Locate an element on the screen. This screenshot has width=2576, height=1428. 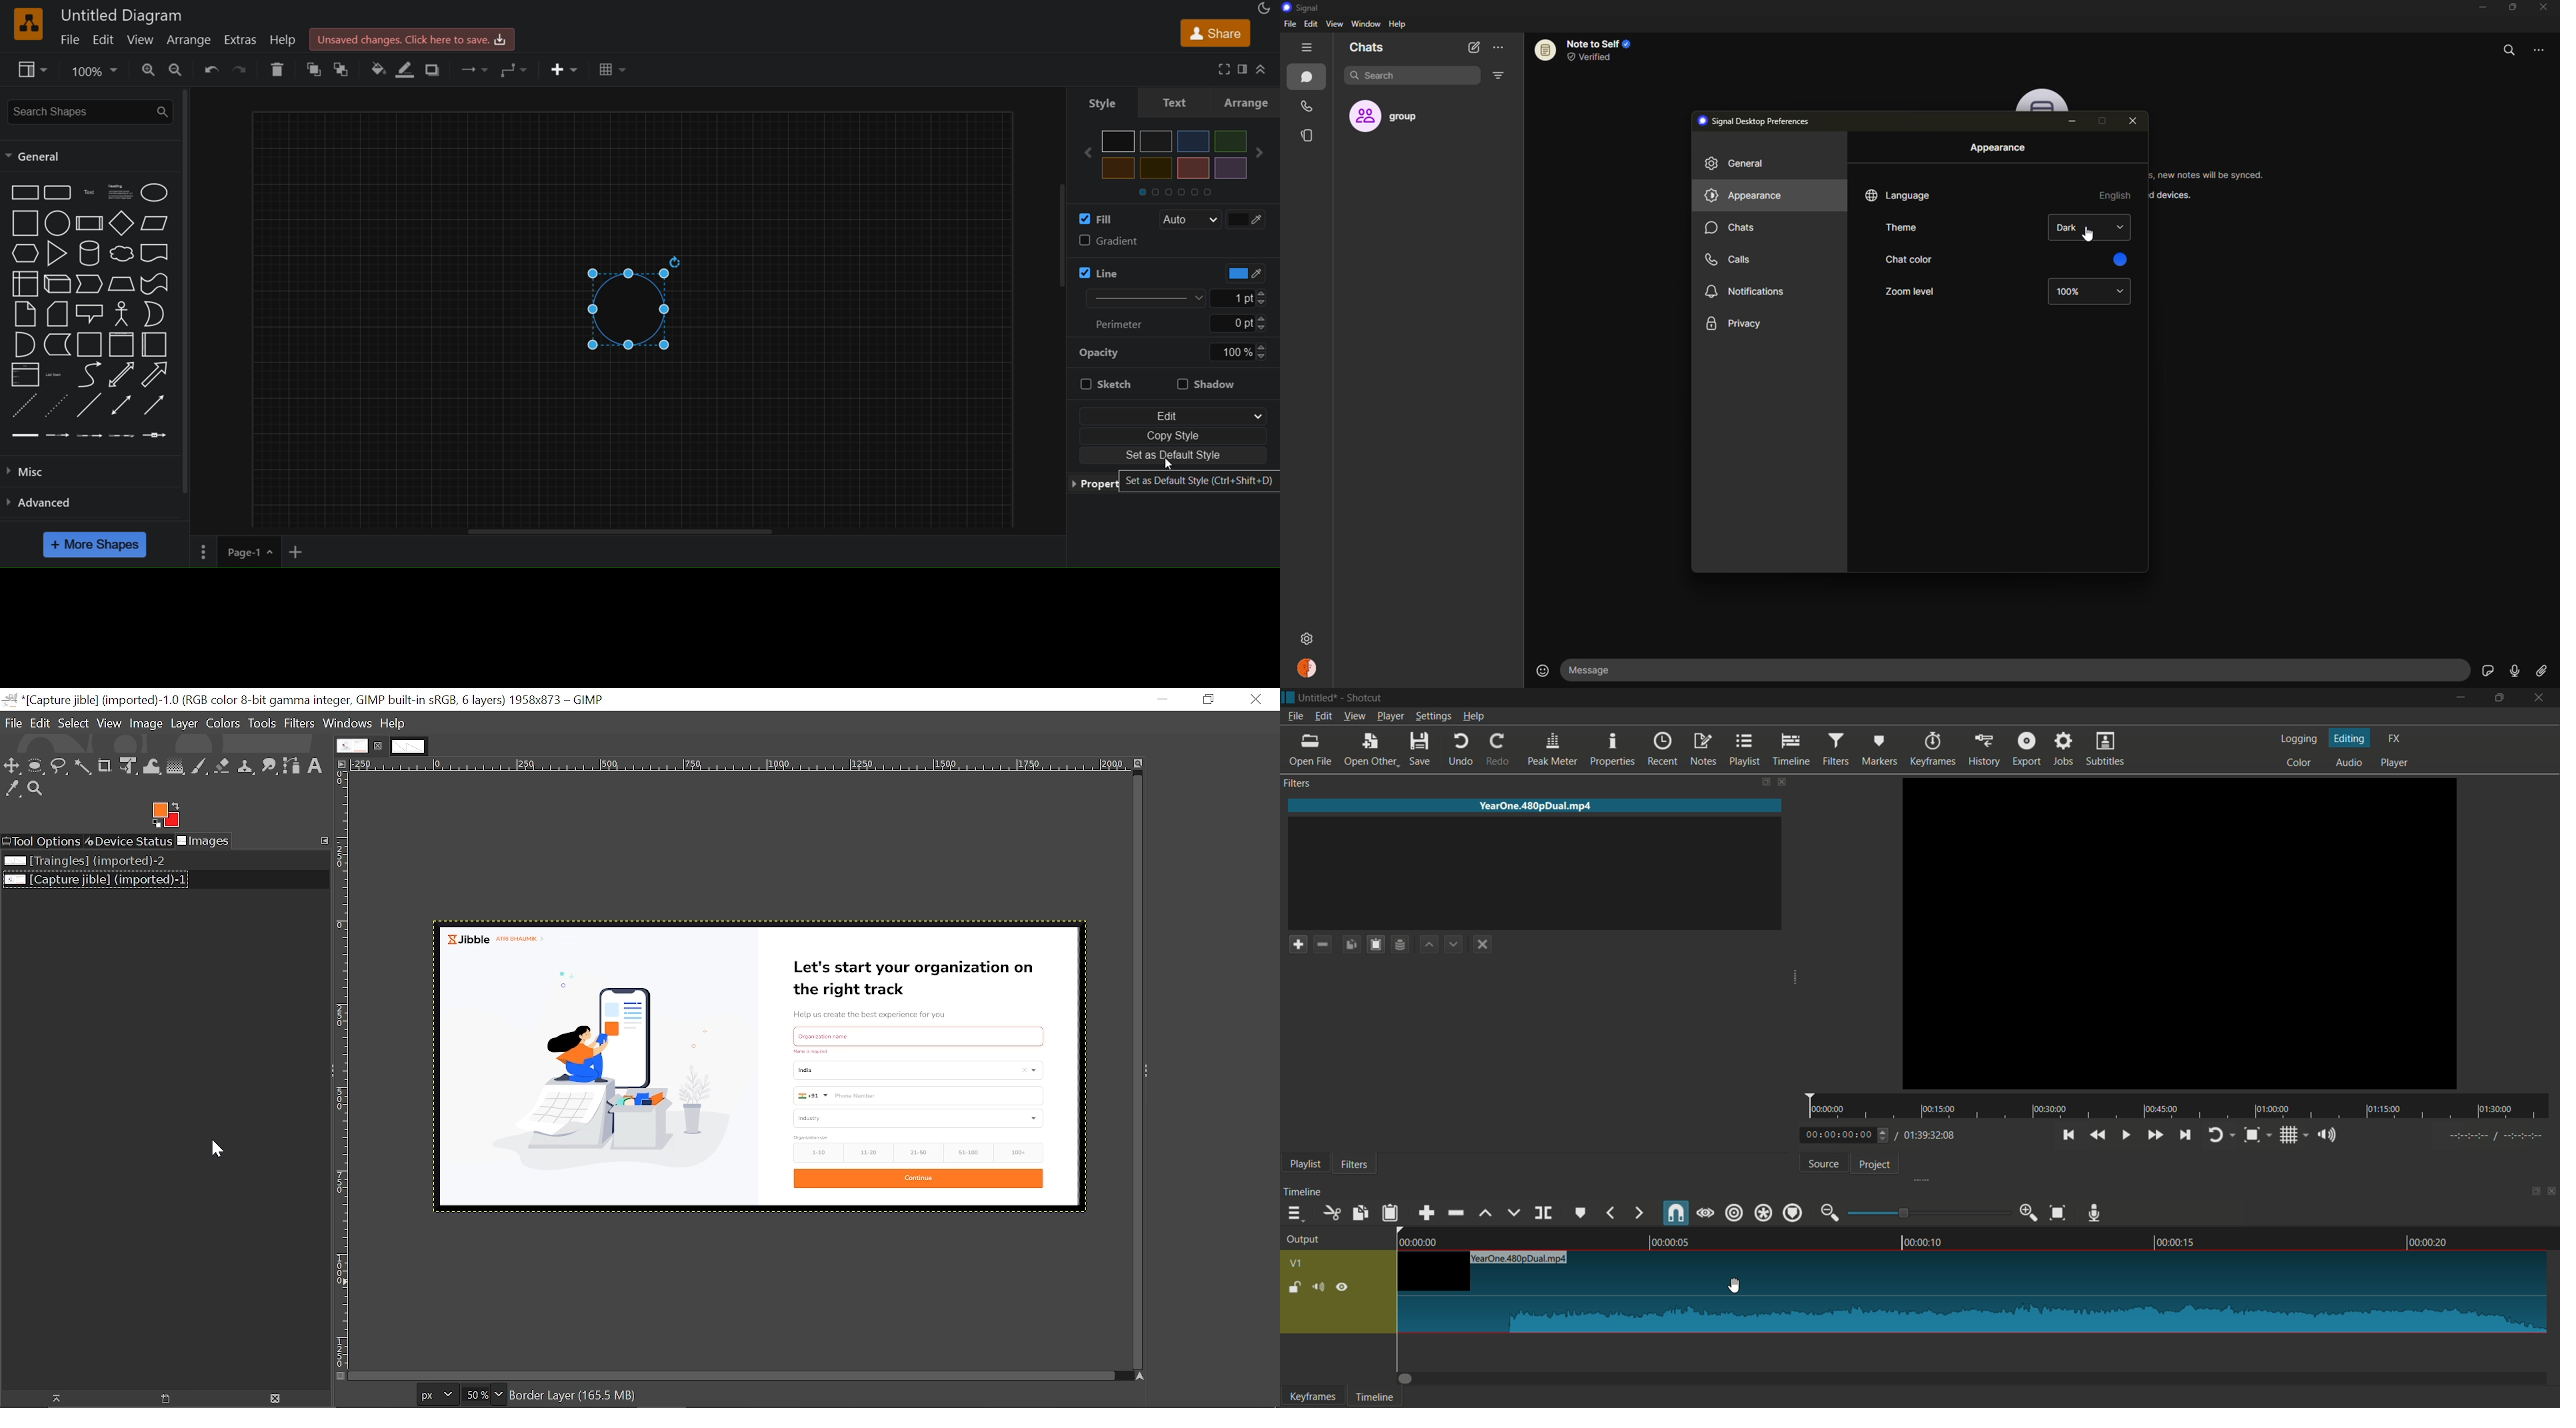
next marker is located at coordinates (1637, 1213).